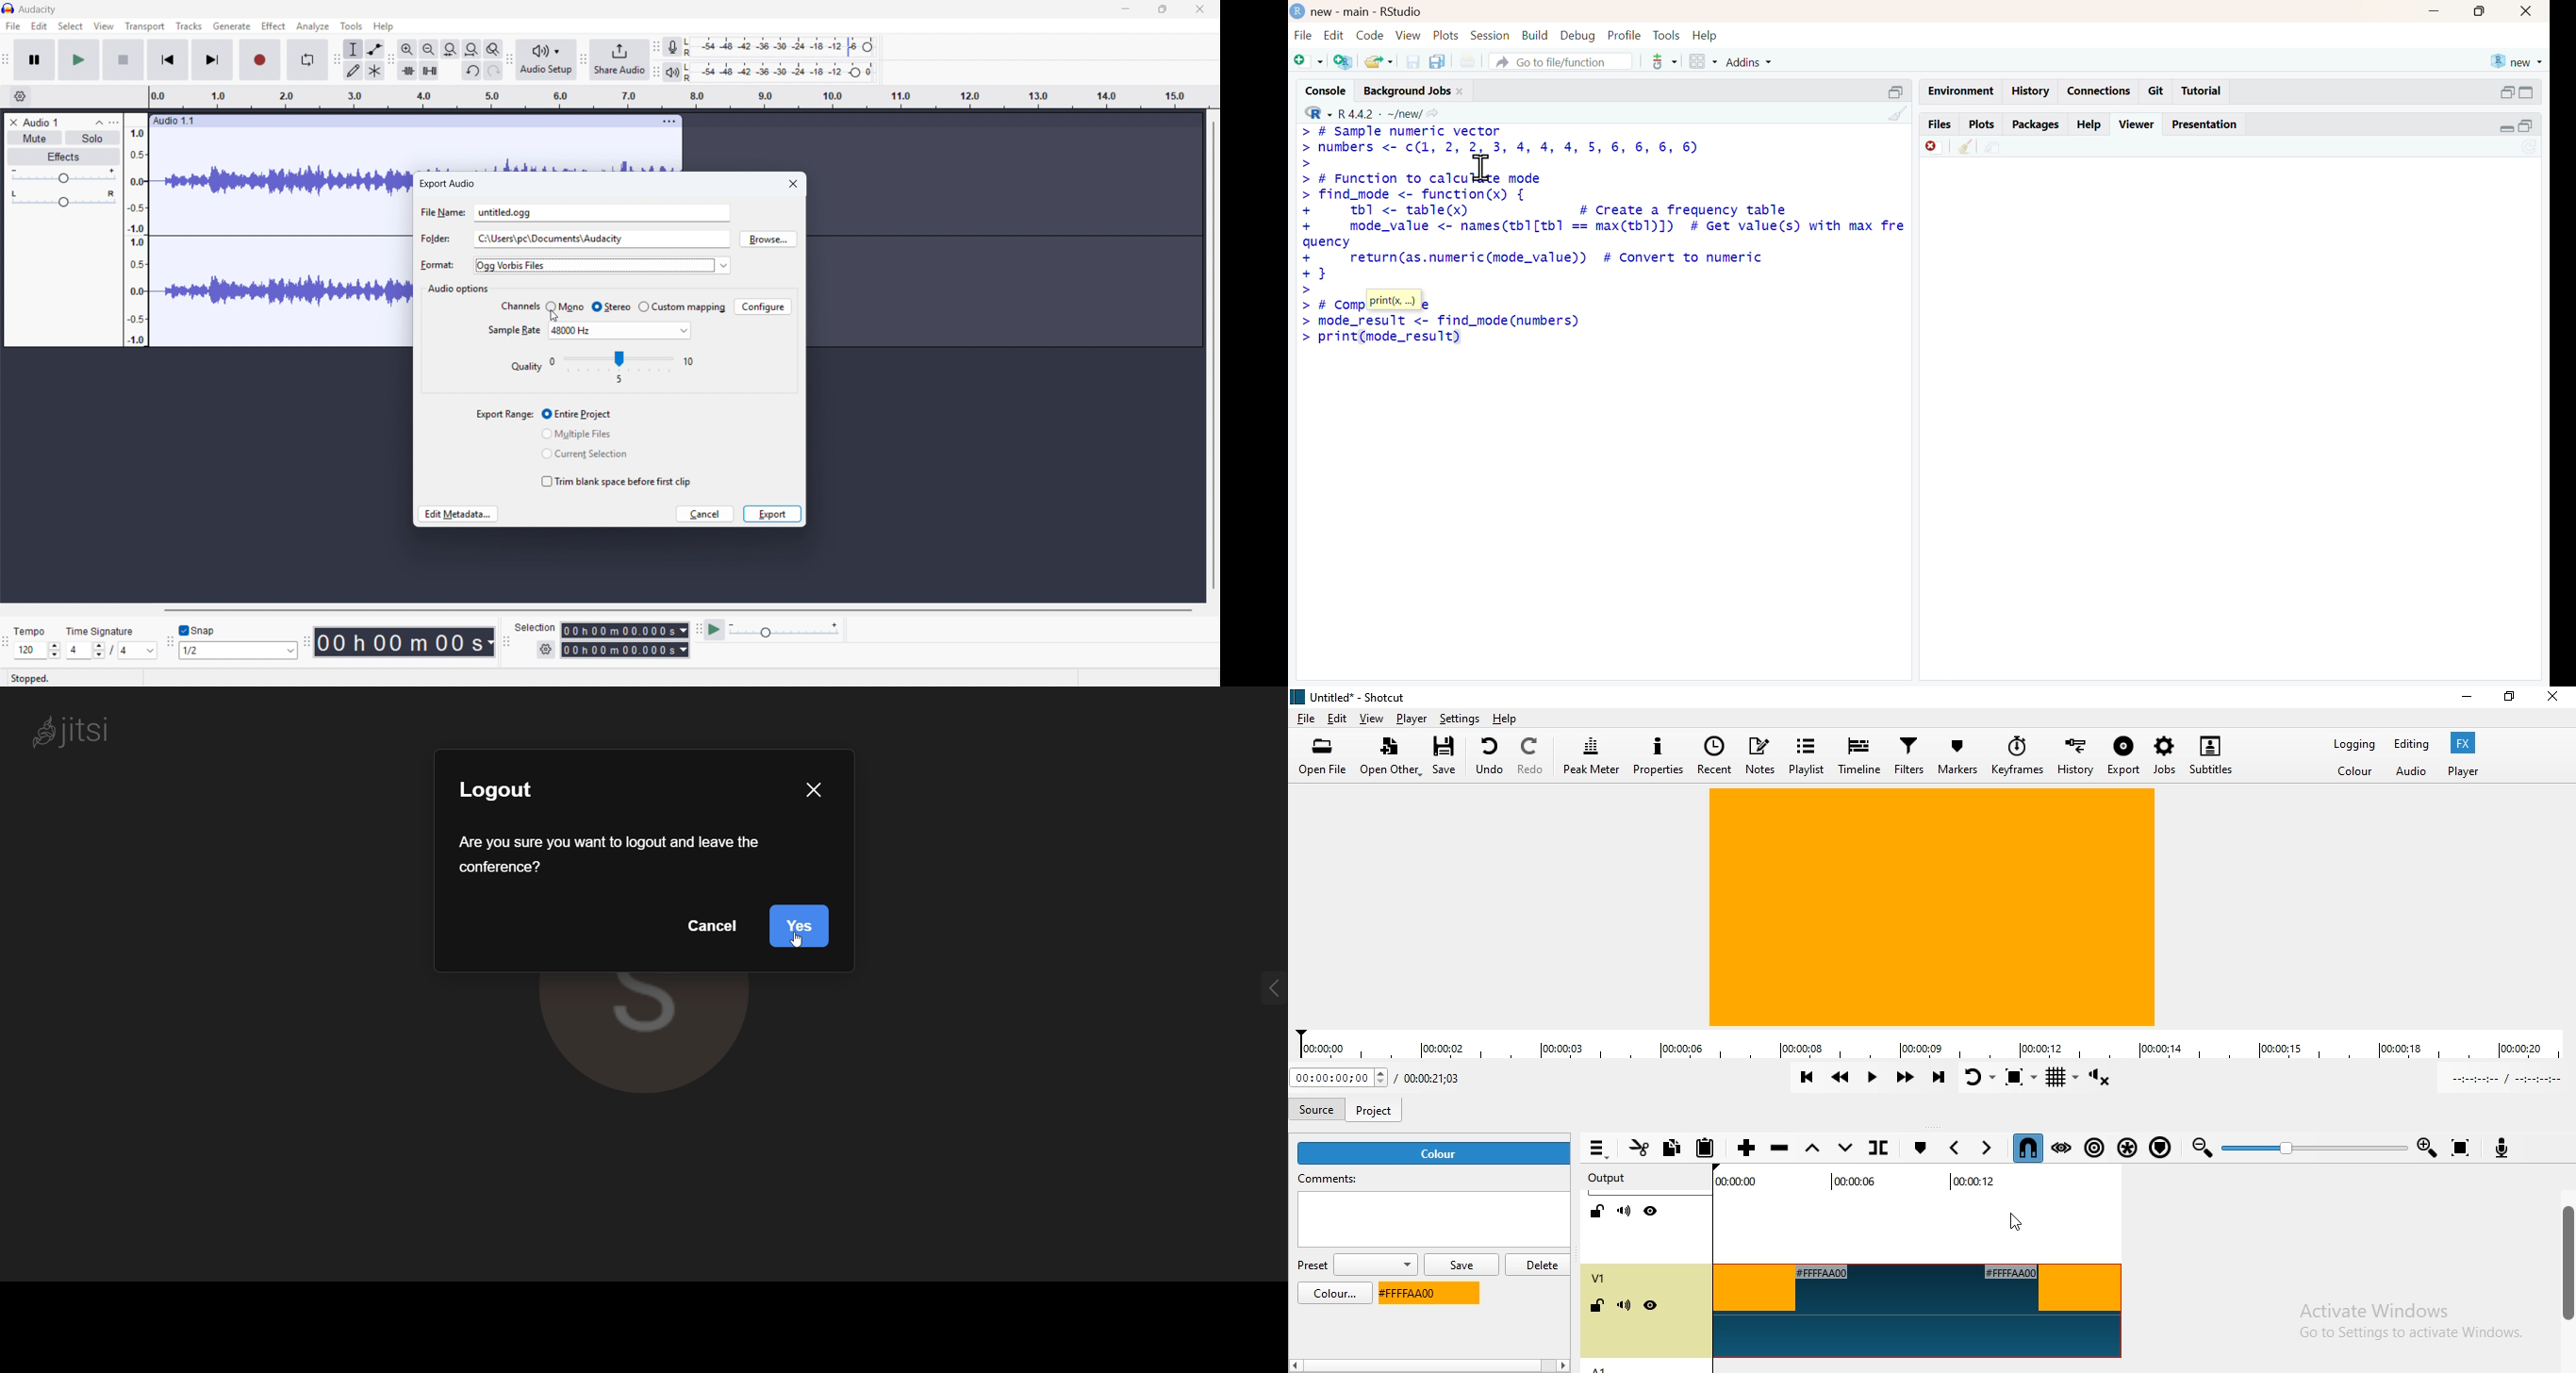 The height and width of the screenshot is (1400, 2576). Describe the element at coordinates (1665, 61) in the screenshot. I see `tools` at that location.